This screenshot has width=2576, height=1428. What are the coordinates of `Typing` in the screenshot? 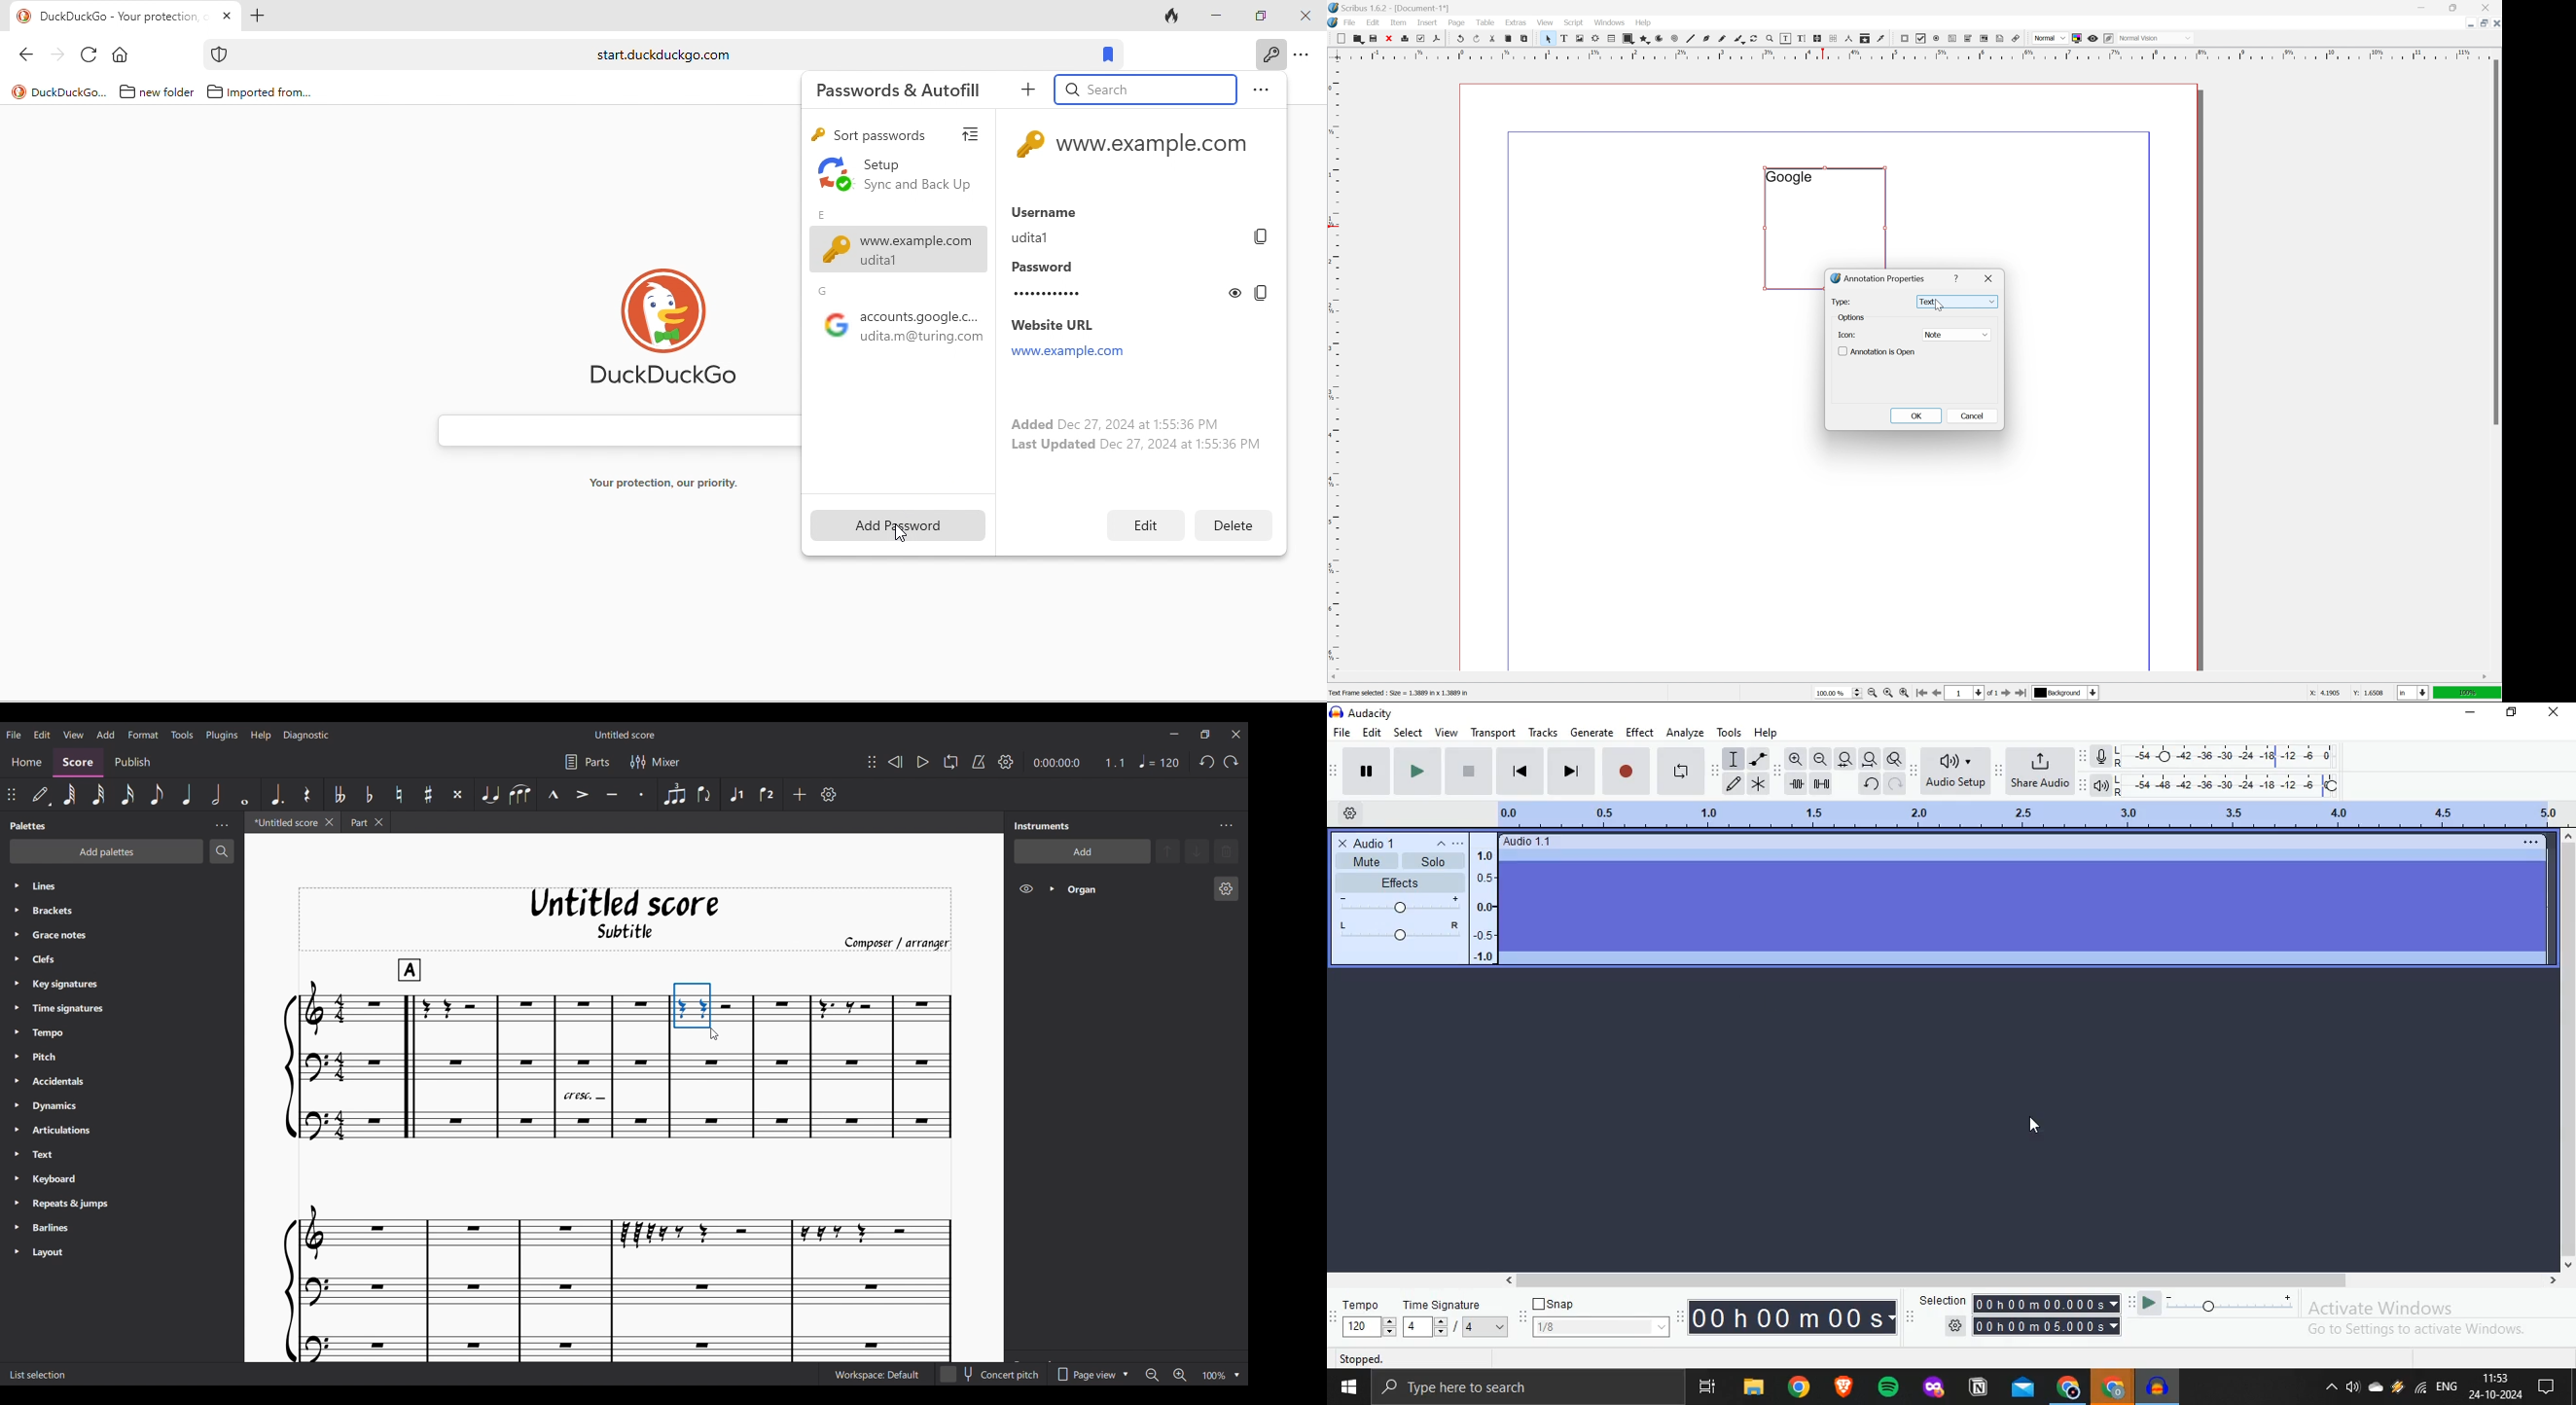 It's located at (1734, 759).